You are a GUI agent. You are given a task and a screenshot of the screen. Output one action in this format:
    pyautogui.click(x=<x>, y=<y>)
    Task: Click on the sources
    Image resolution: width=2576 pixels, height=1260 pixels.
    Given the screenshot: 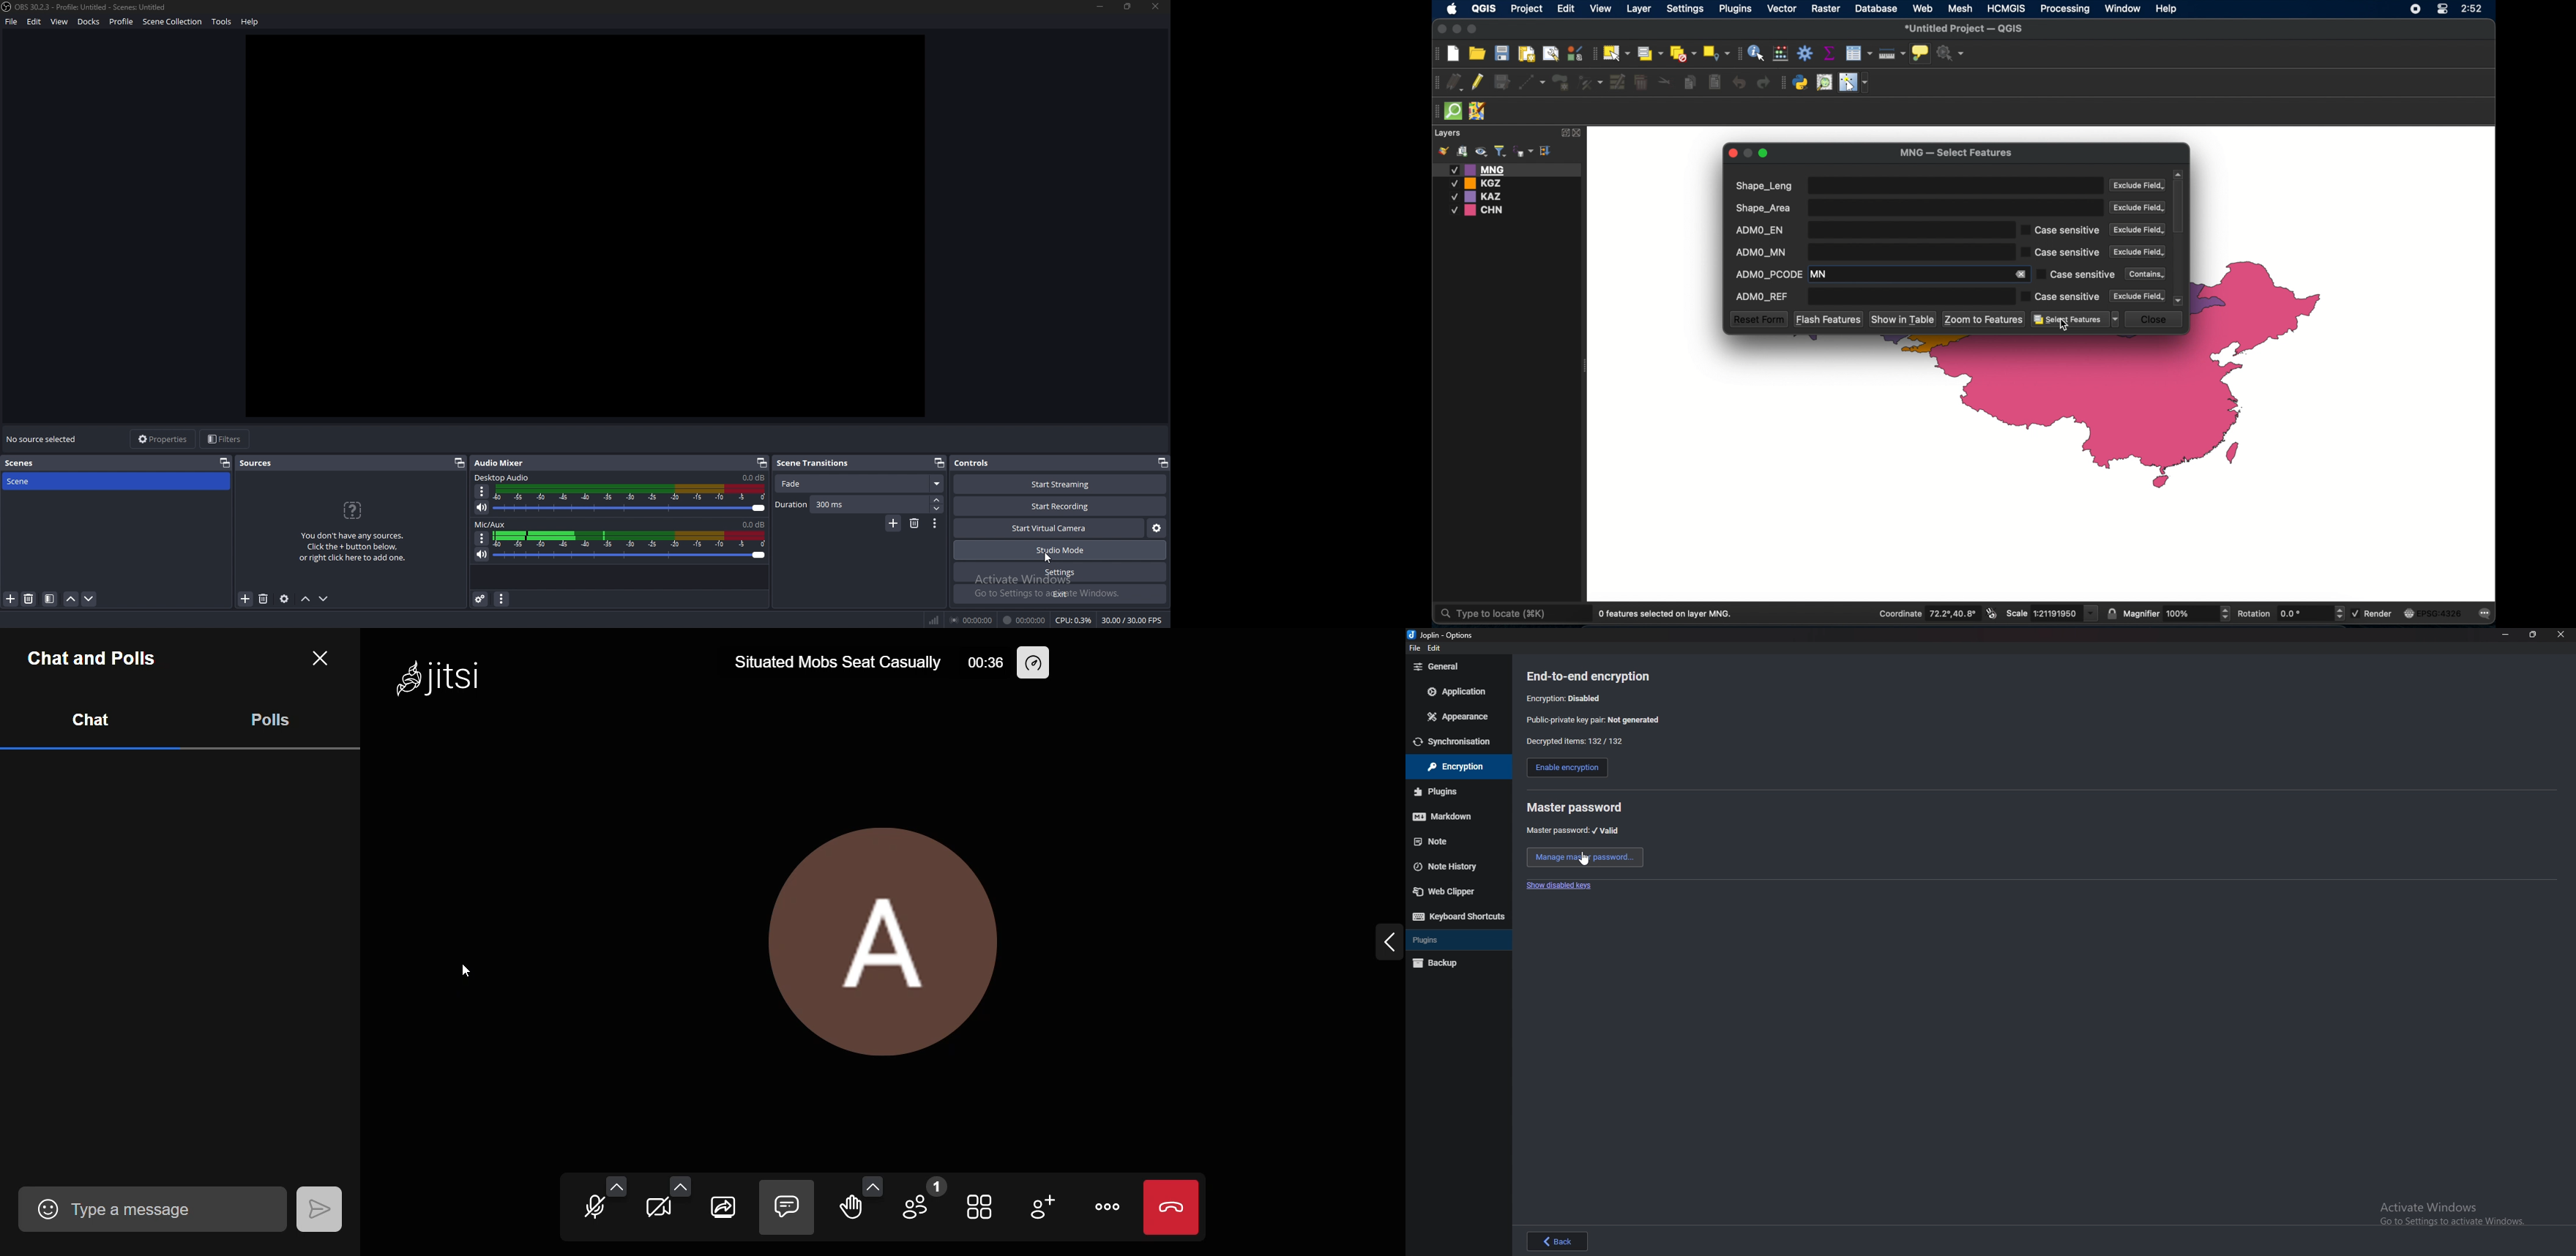 What is the action you would take?
    pyautogui.click(x=257, y=463)
    